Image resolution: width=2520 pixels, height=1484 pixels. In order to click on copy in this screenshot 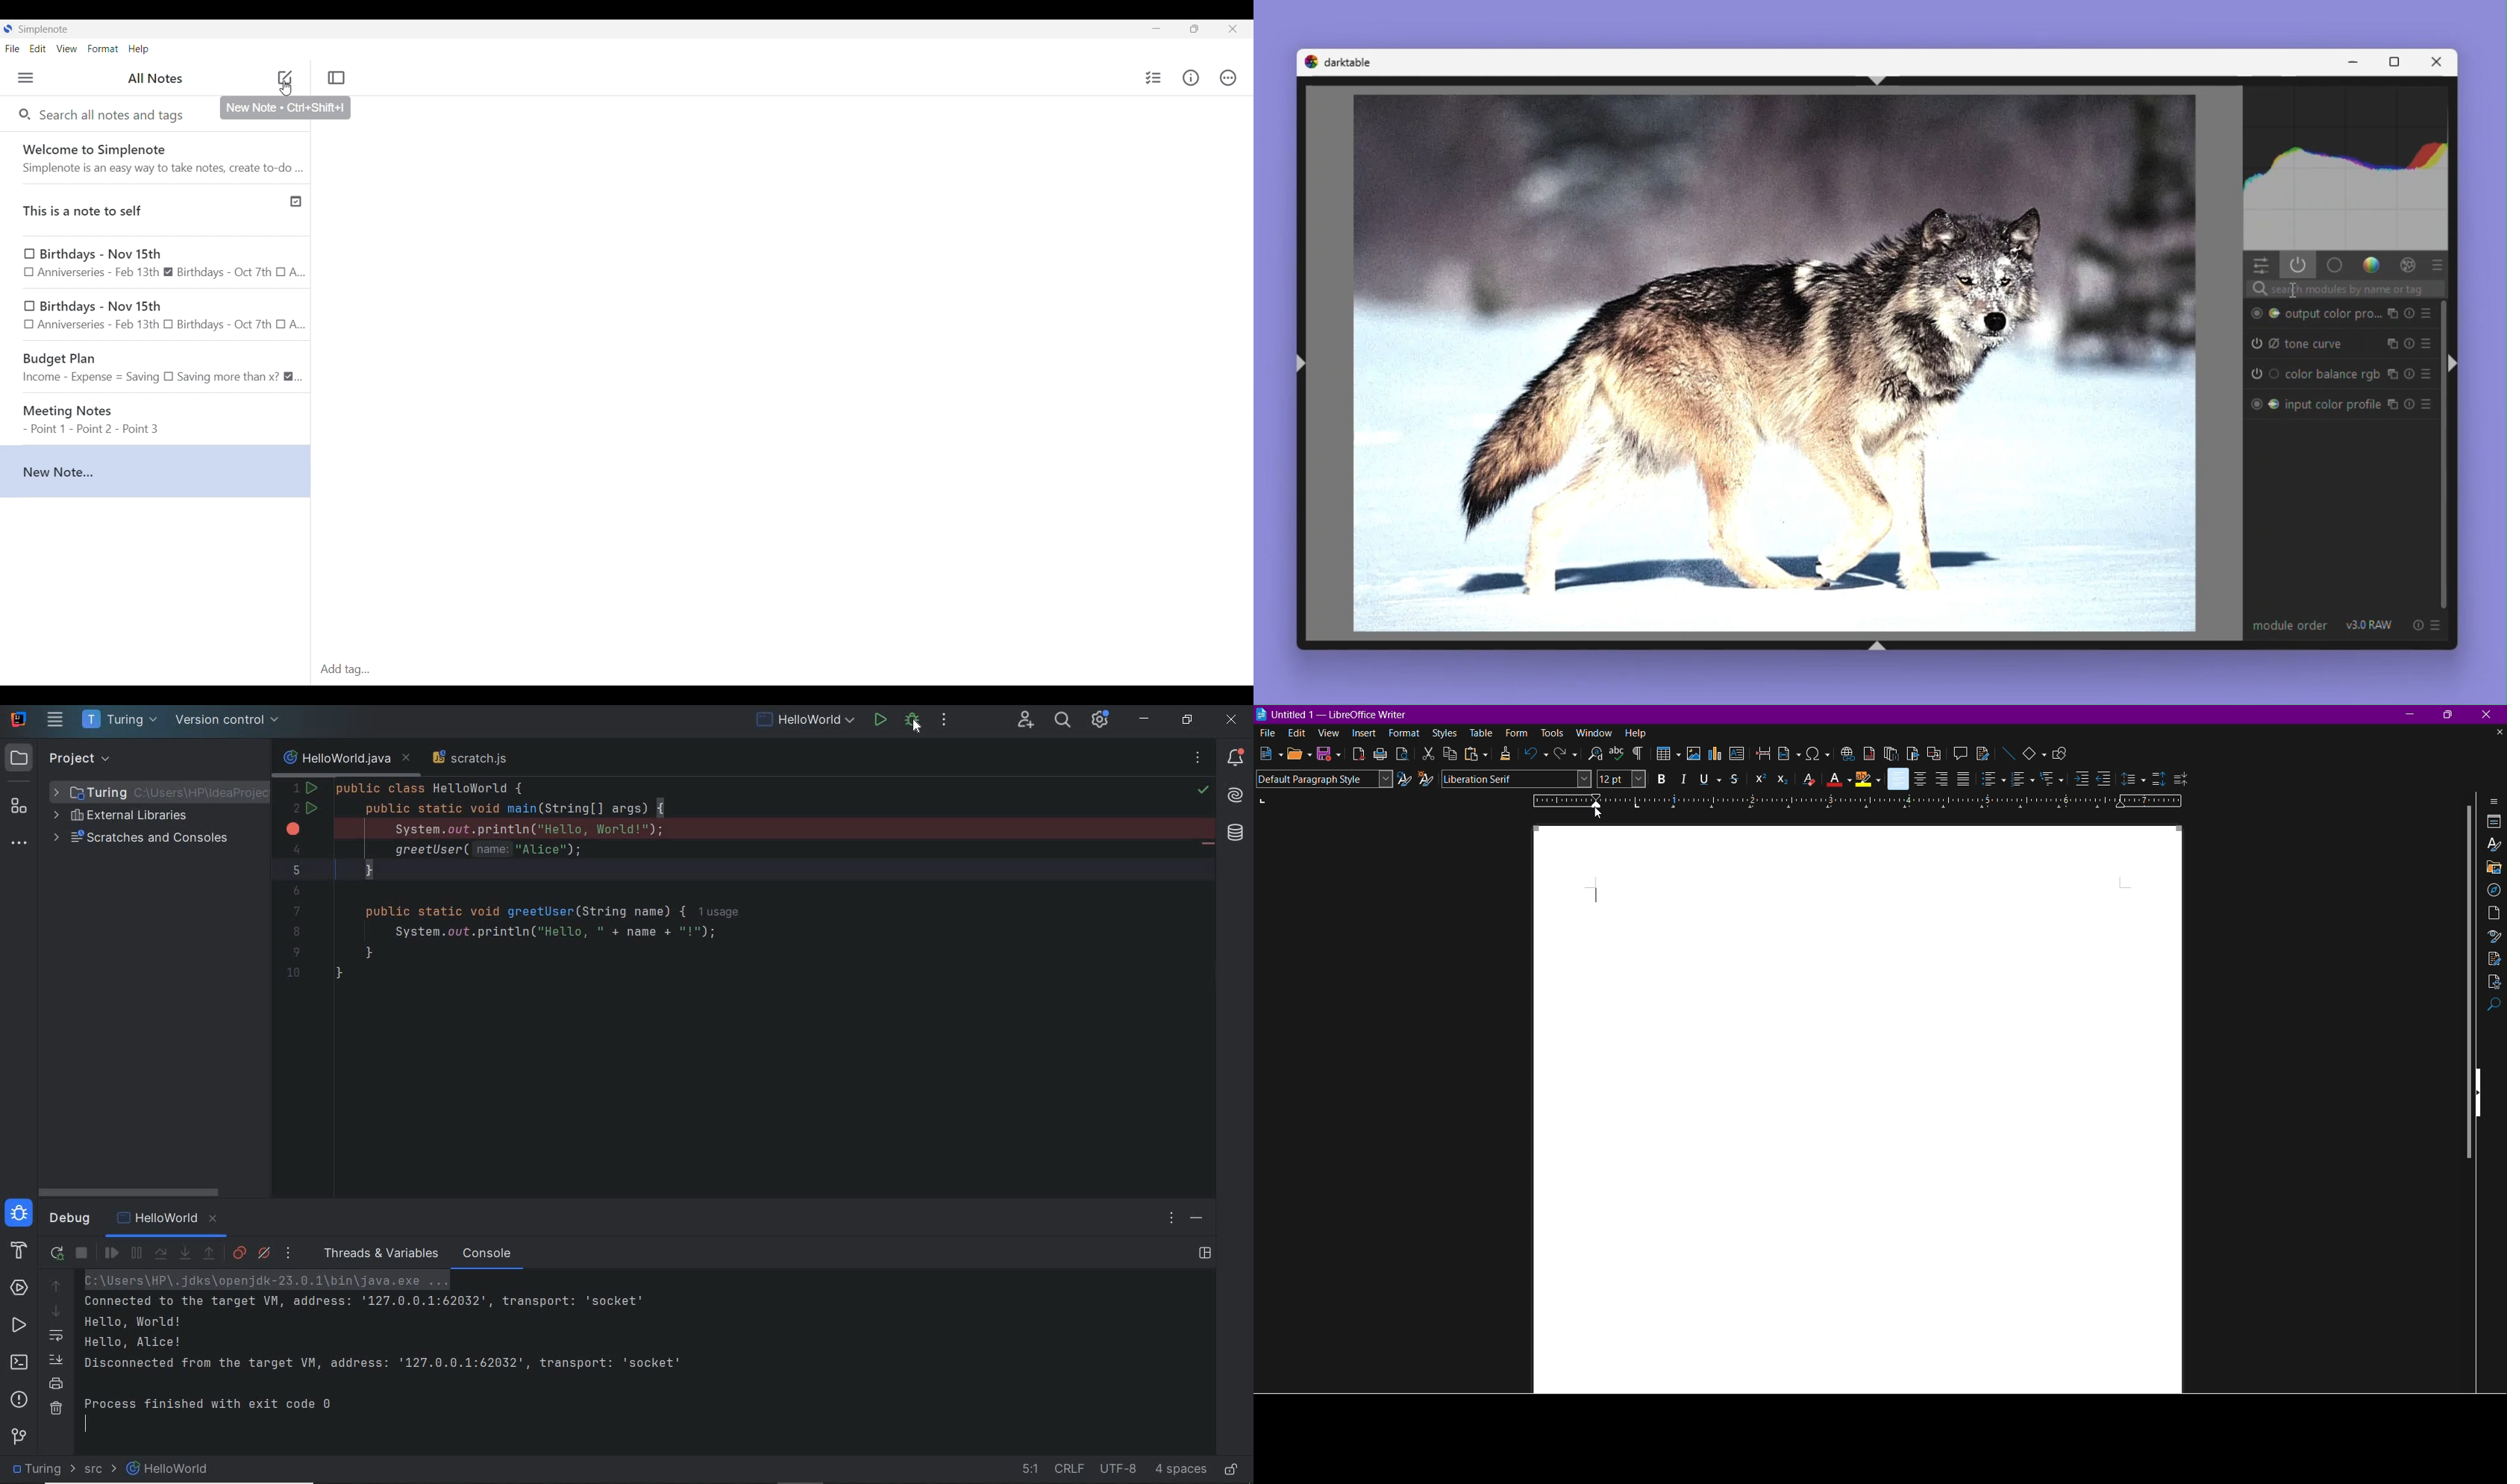, I will do `click(2393, 313)`.